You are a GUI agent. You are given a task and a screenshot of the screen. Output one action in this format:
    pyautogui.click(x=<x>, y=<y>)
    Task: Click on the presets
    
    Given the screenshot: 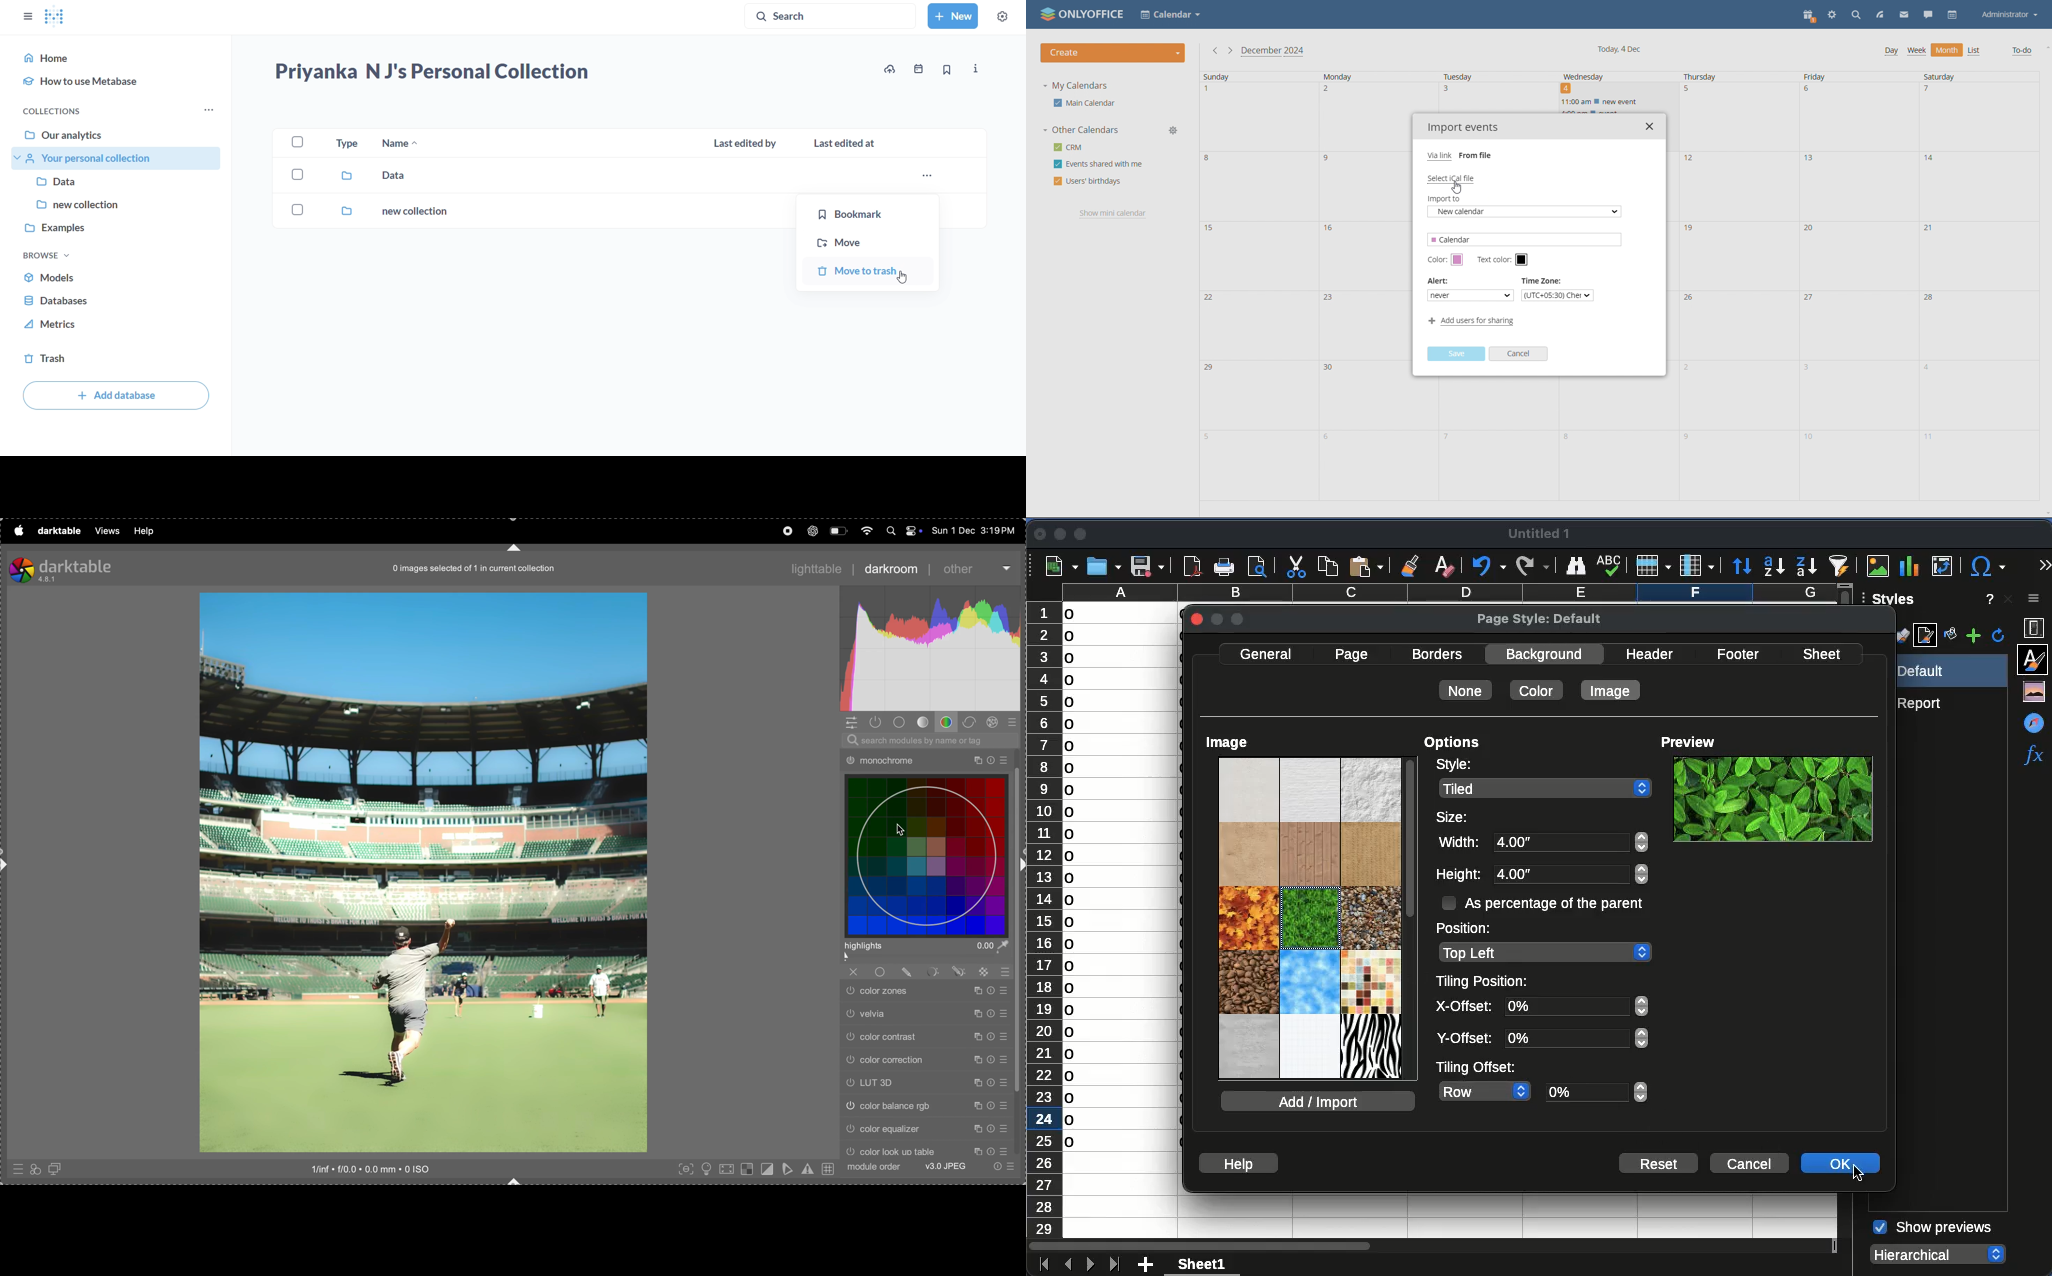 What is the action you would take?
    pyautogui.click(x=1015, y=723)
    